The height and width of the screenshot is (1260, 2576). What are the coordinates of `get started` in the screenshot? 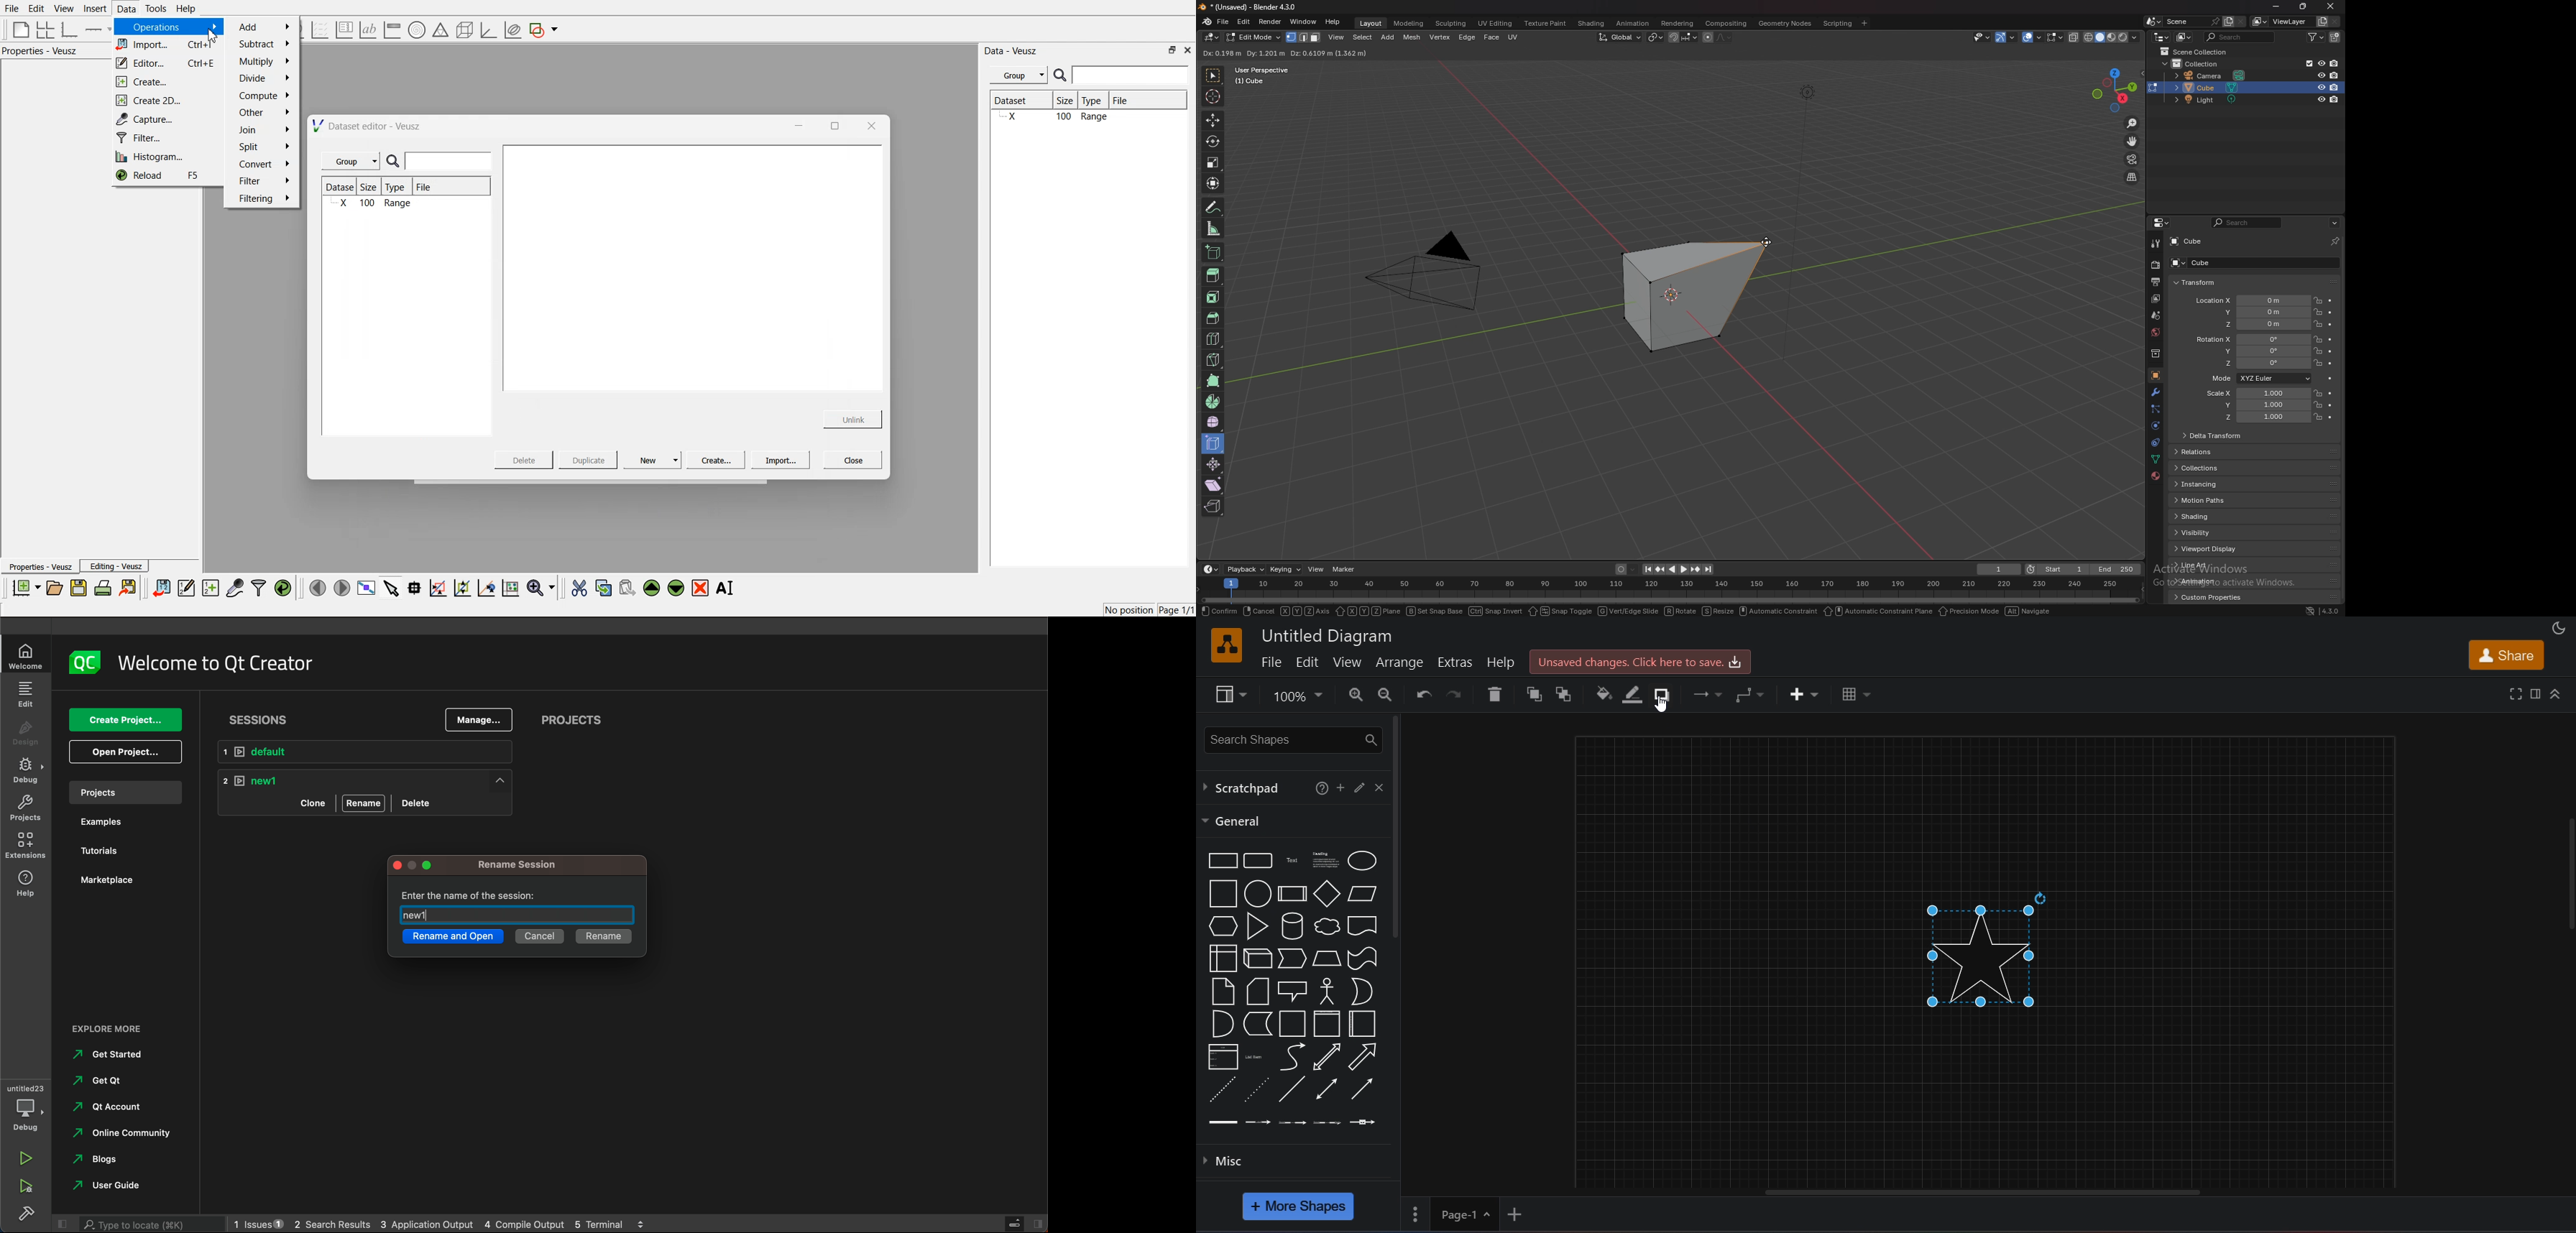 It's located at (111, 1055).